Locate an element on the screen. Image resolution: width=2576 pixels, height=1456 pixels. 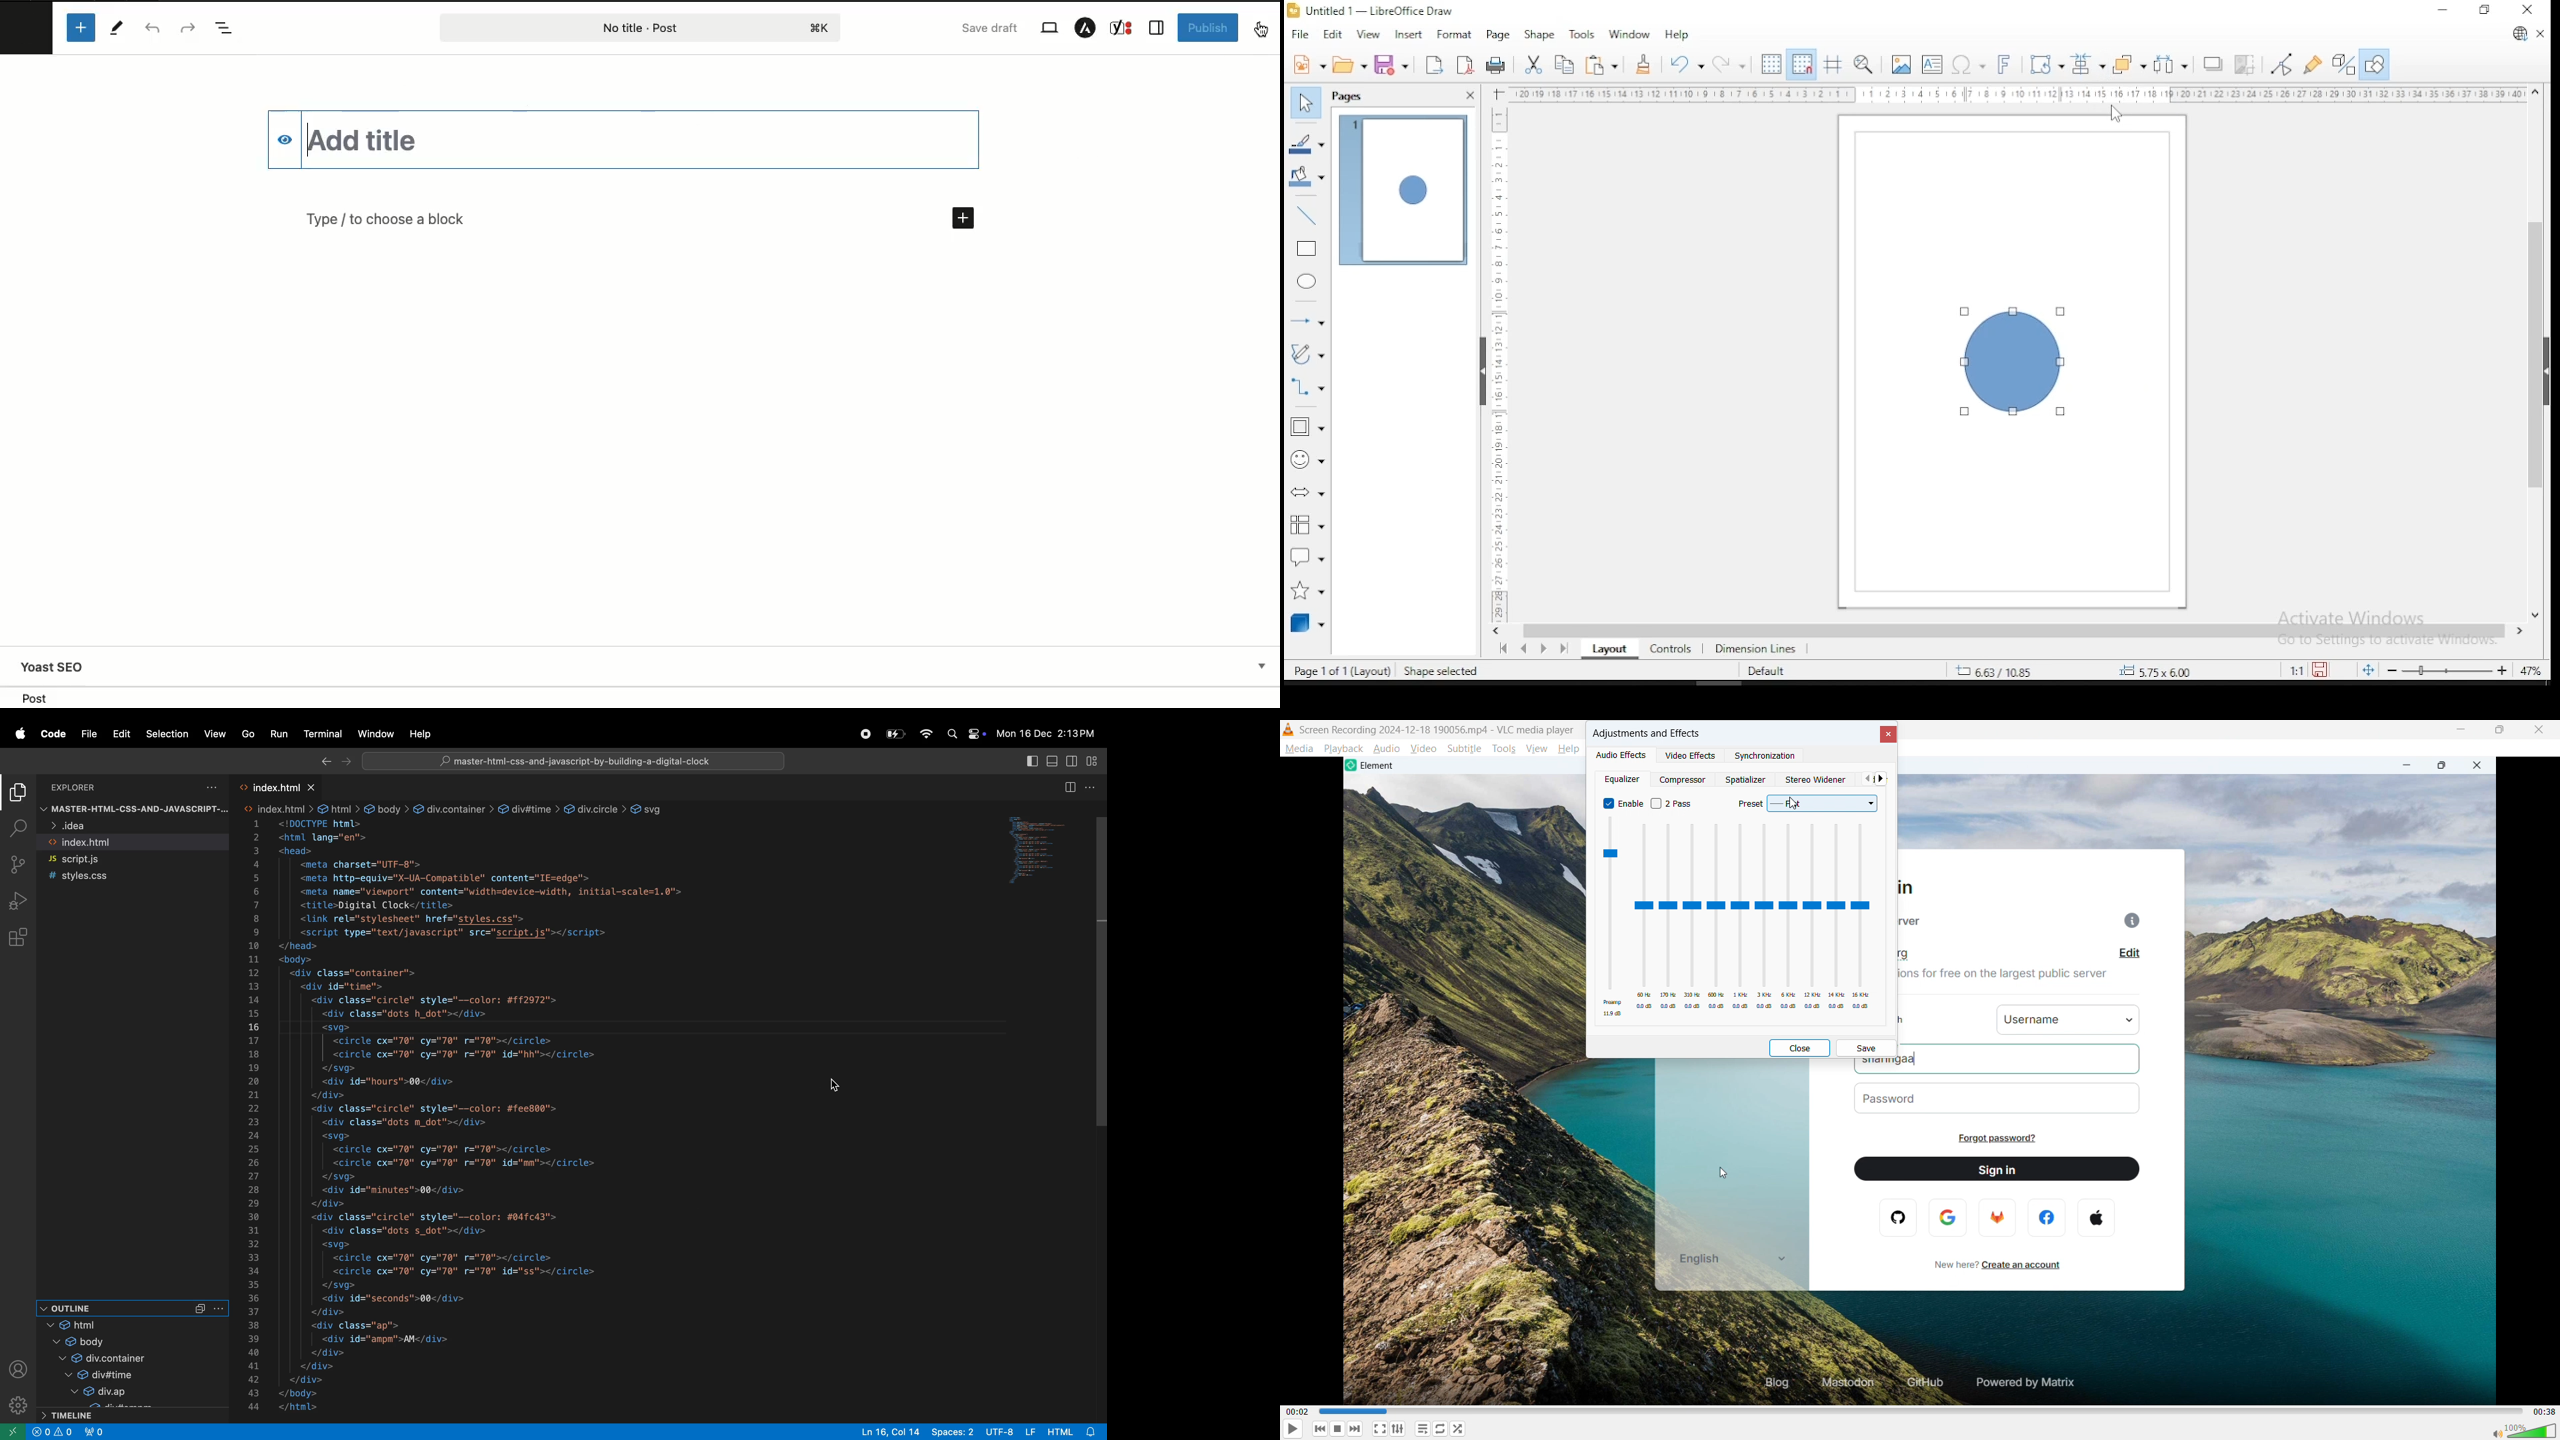
save is located at coordinates (1866, 1049).